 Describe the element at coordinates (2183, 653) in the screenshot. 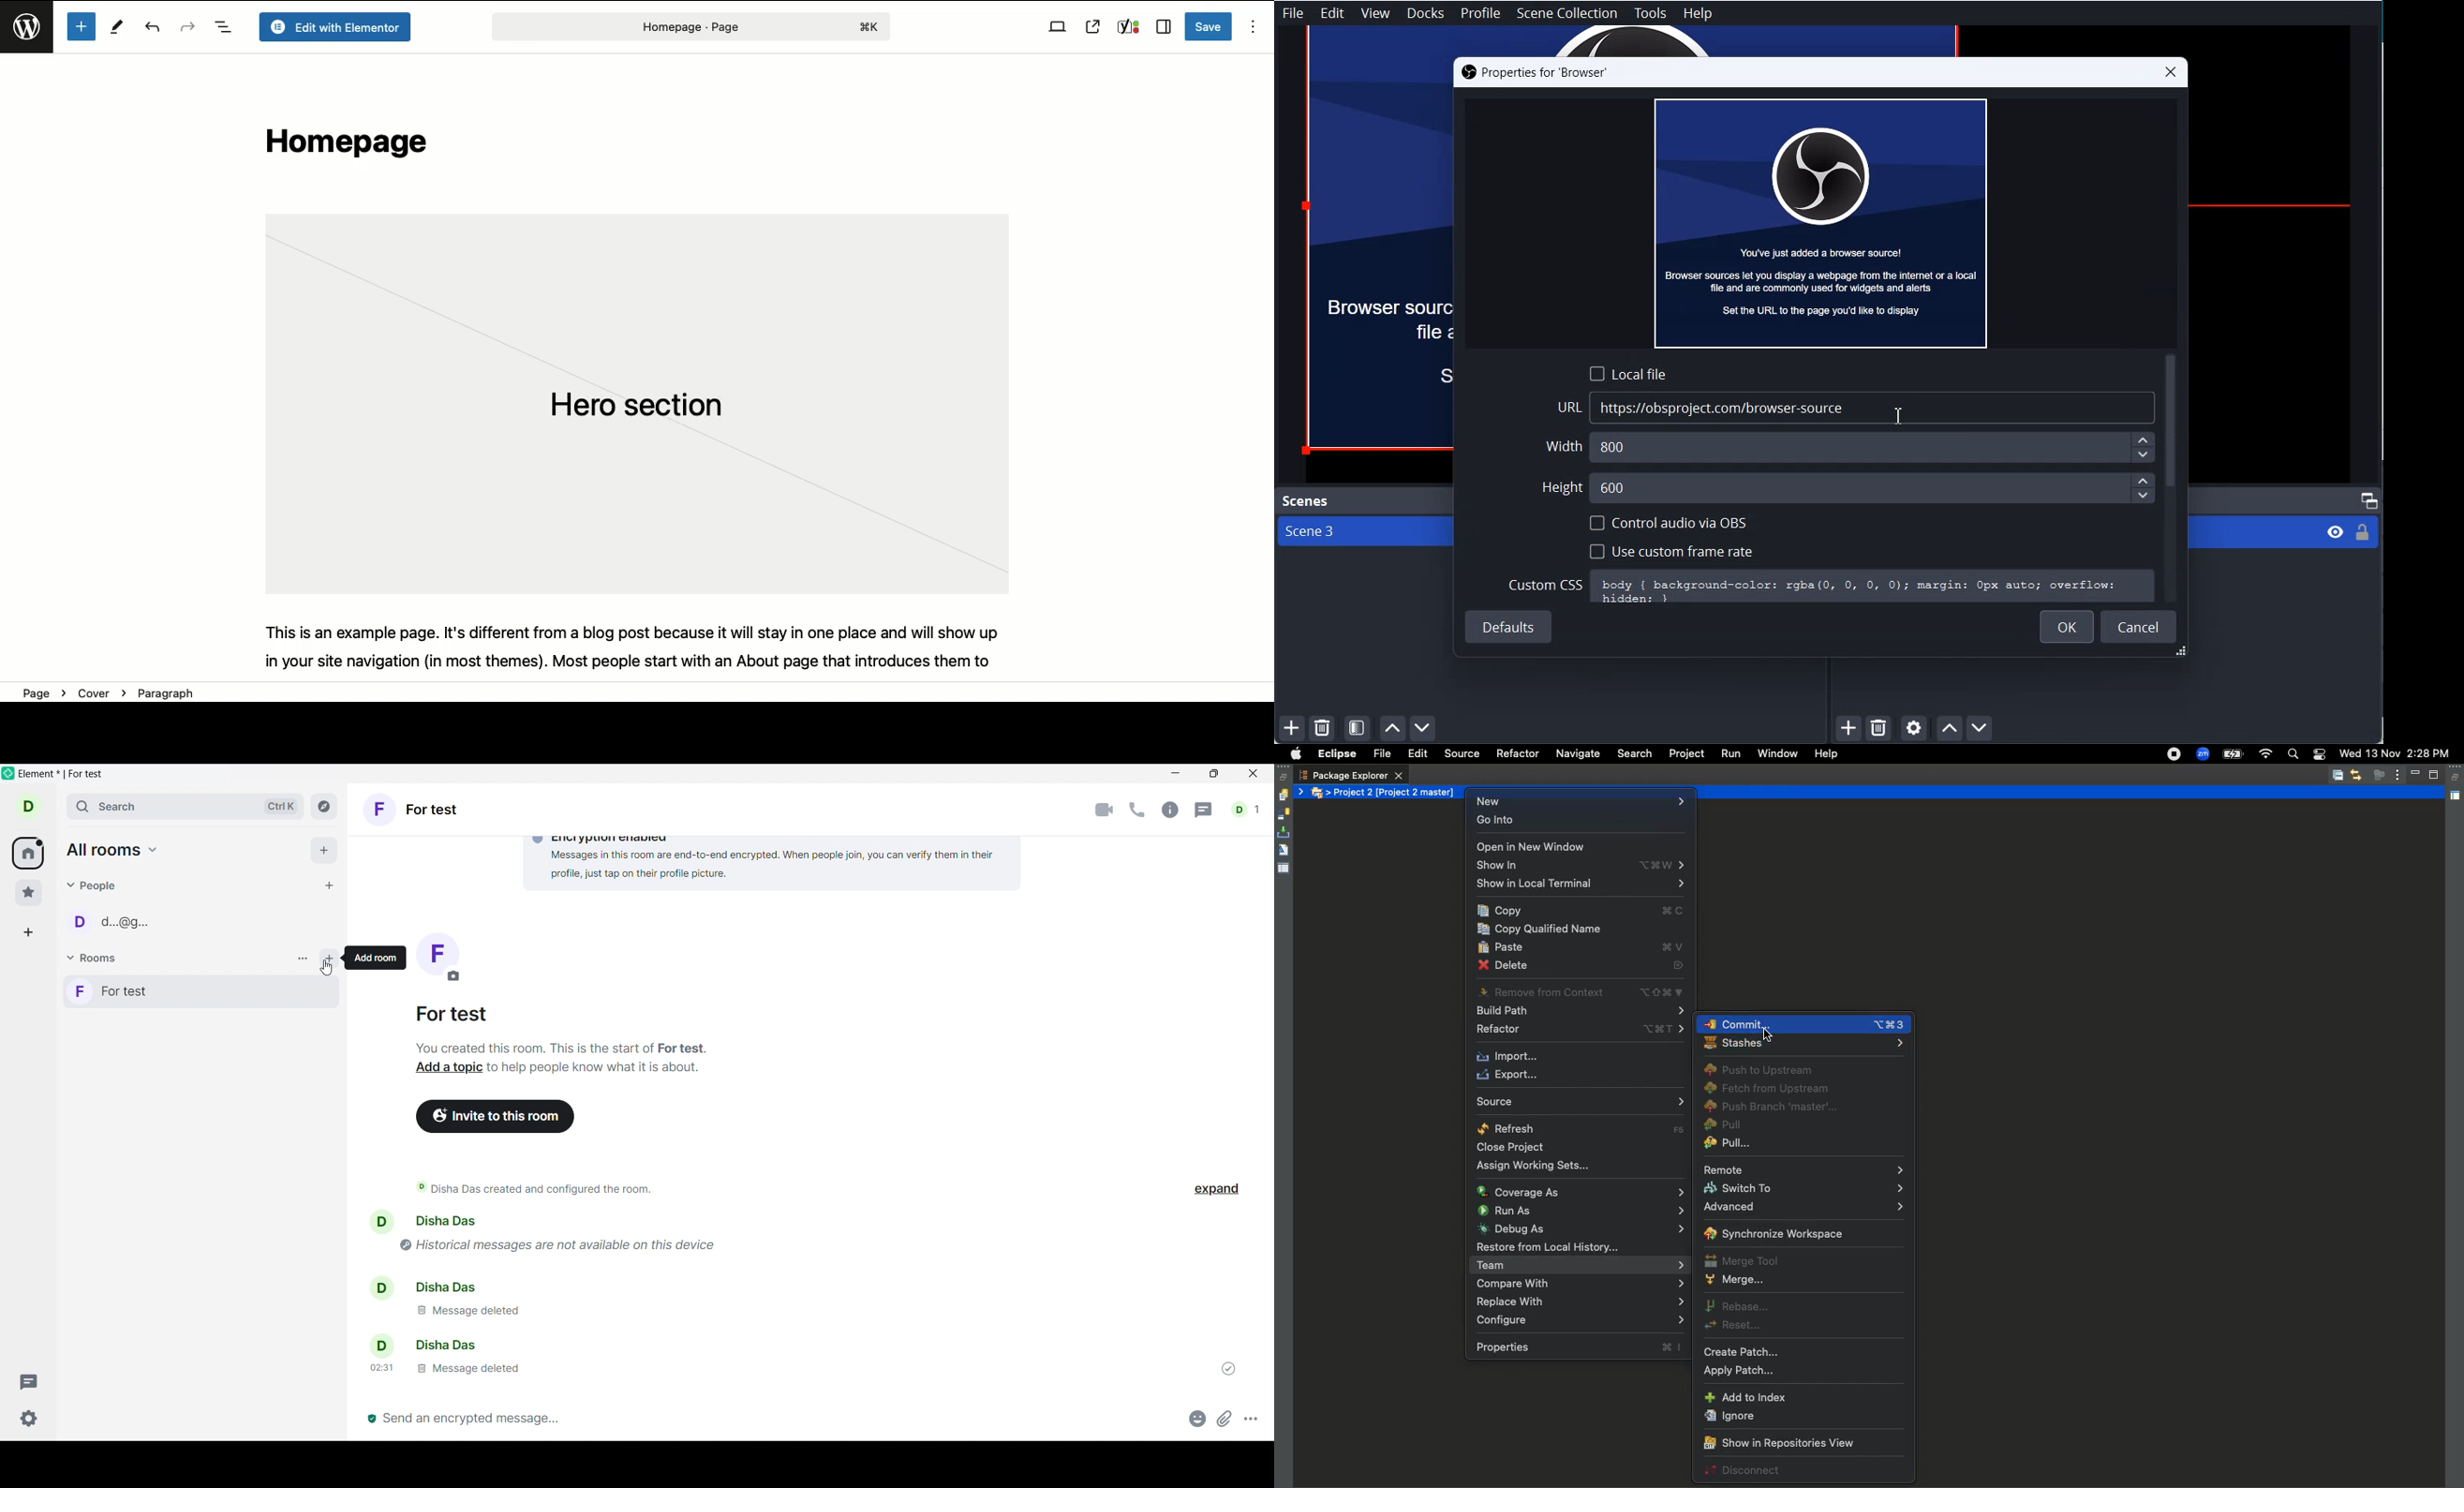

I see `File width drag handle` at that location.